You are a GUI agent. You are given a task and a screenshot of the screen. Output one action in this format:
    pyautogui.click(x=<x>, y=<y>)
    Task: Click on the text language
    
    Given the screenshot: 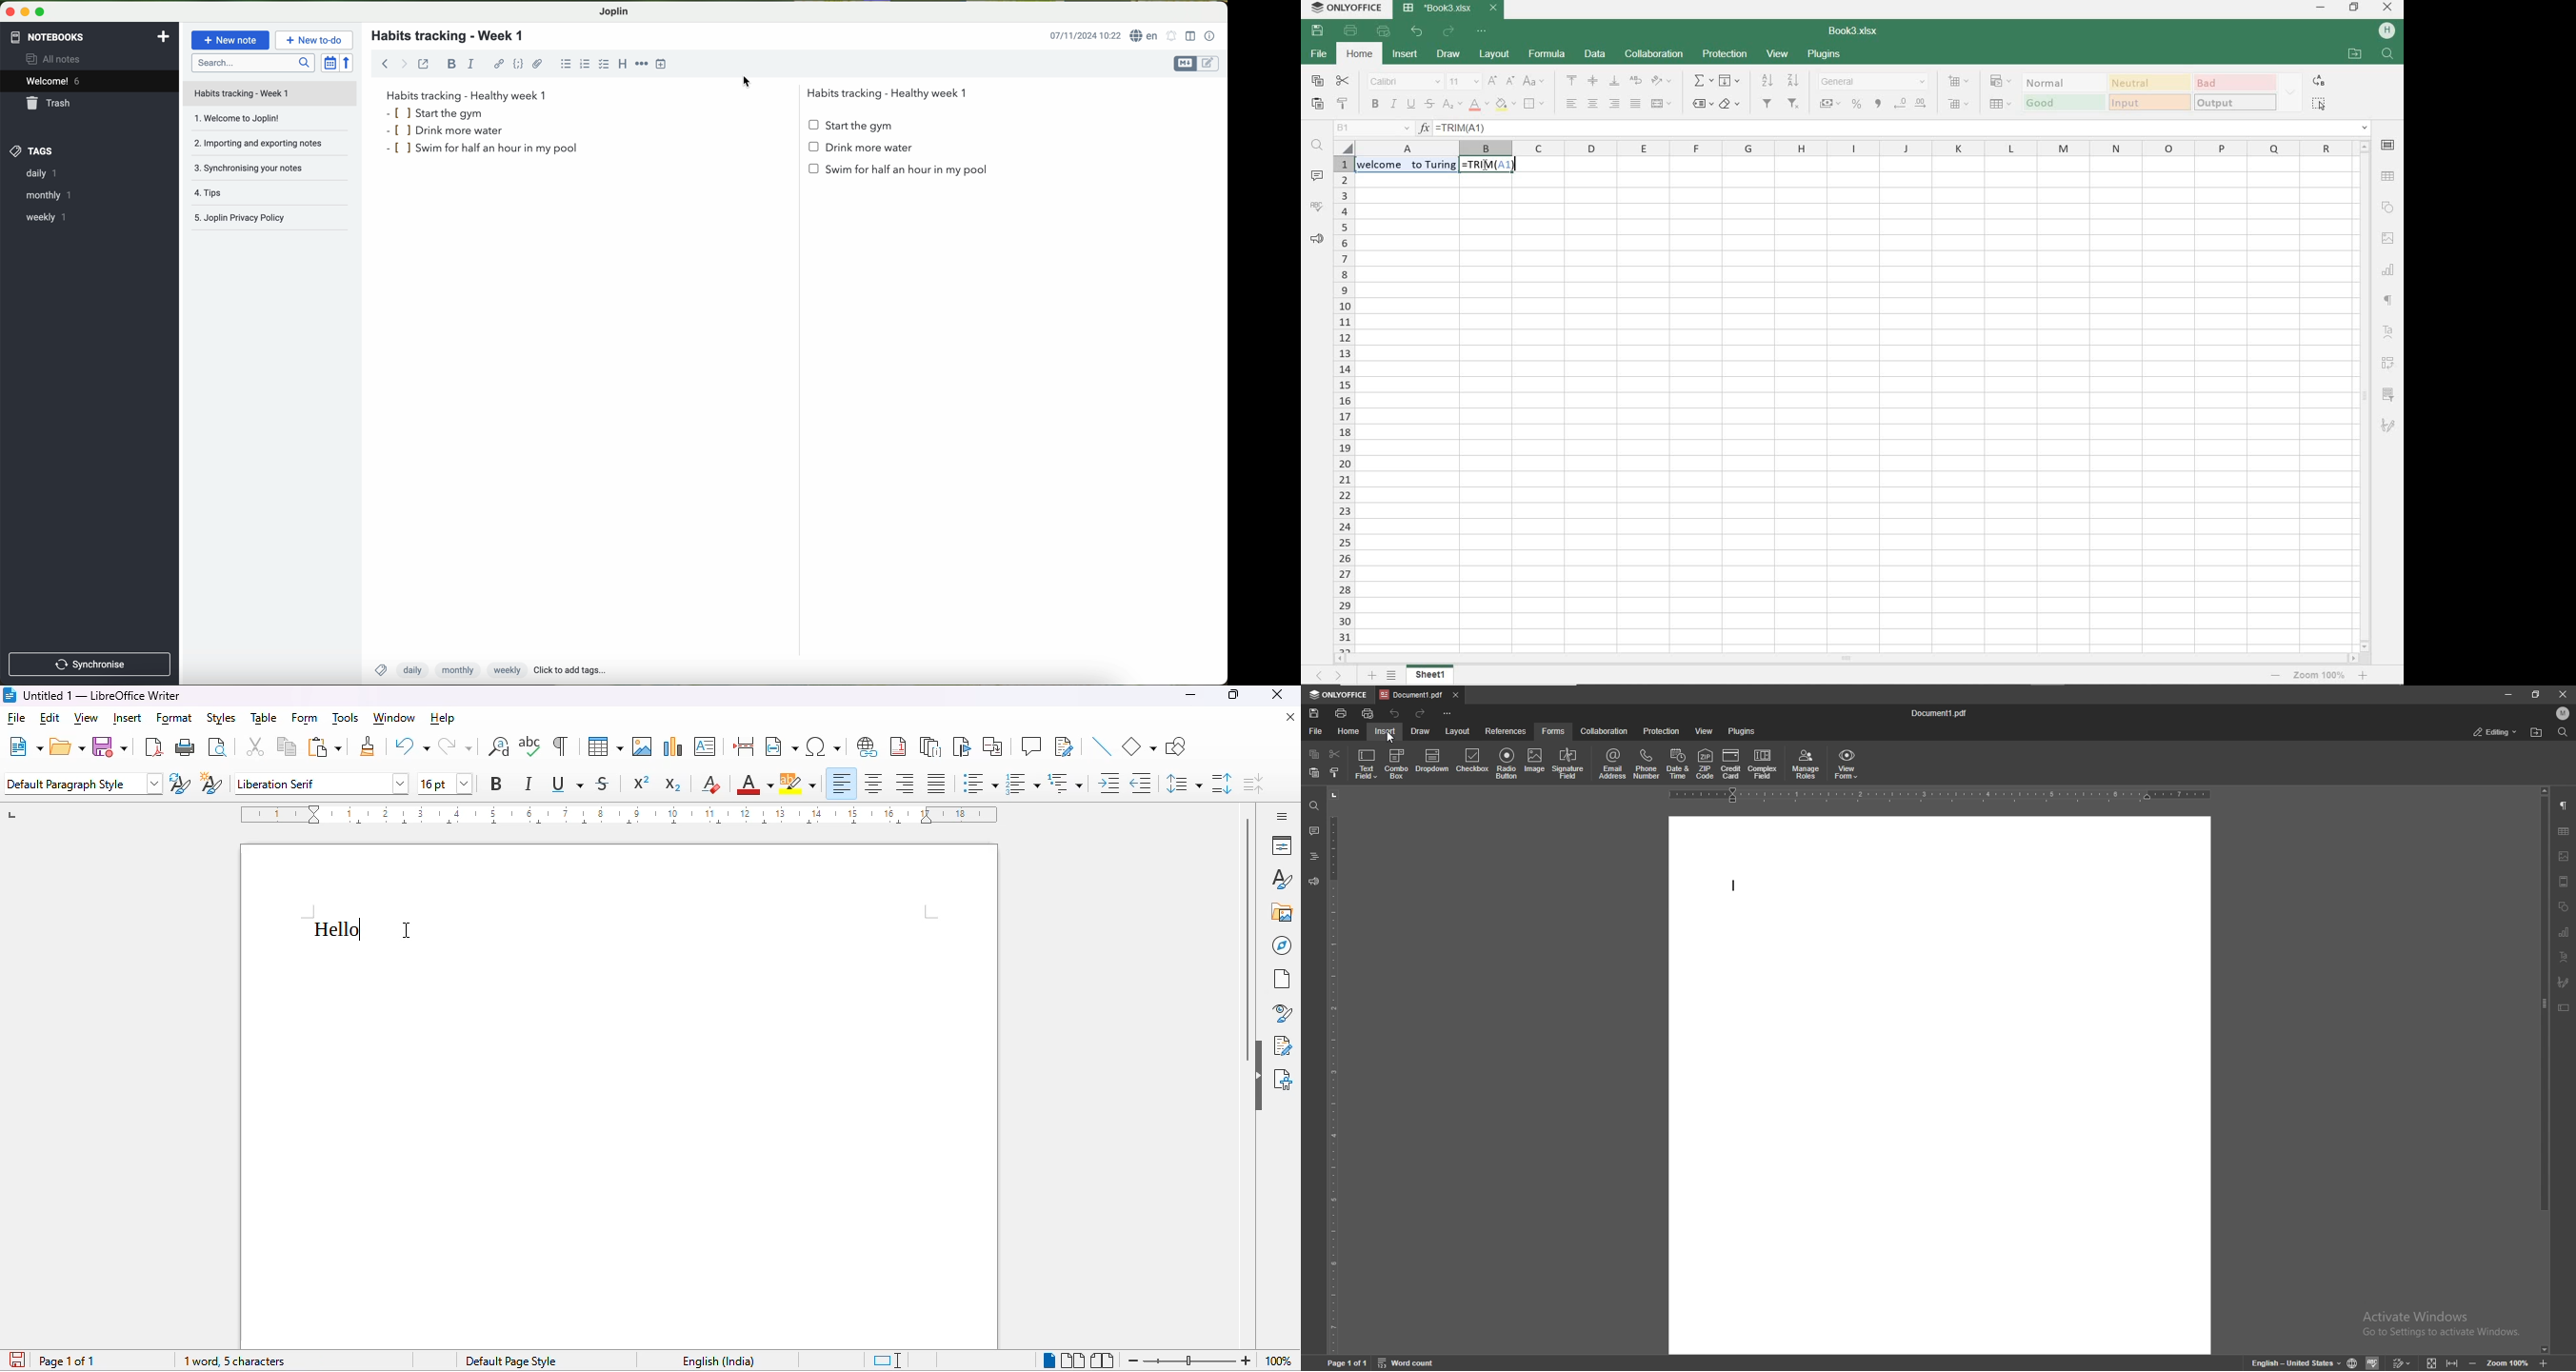 What is the action you would take?
    pyautogui.click(x=720, y=1361)
    